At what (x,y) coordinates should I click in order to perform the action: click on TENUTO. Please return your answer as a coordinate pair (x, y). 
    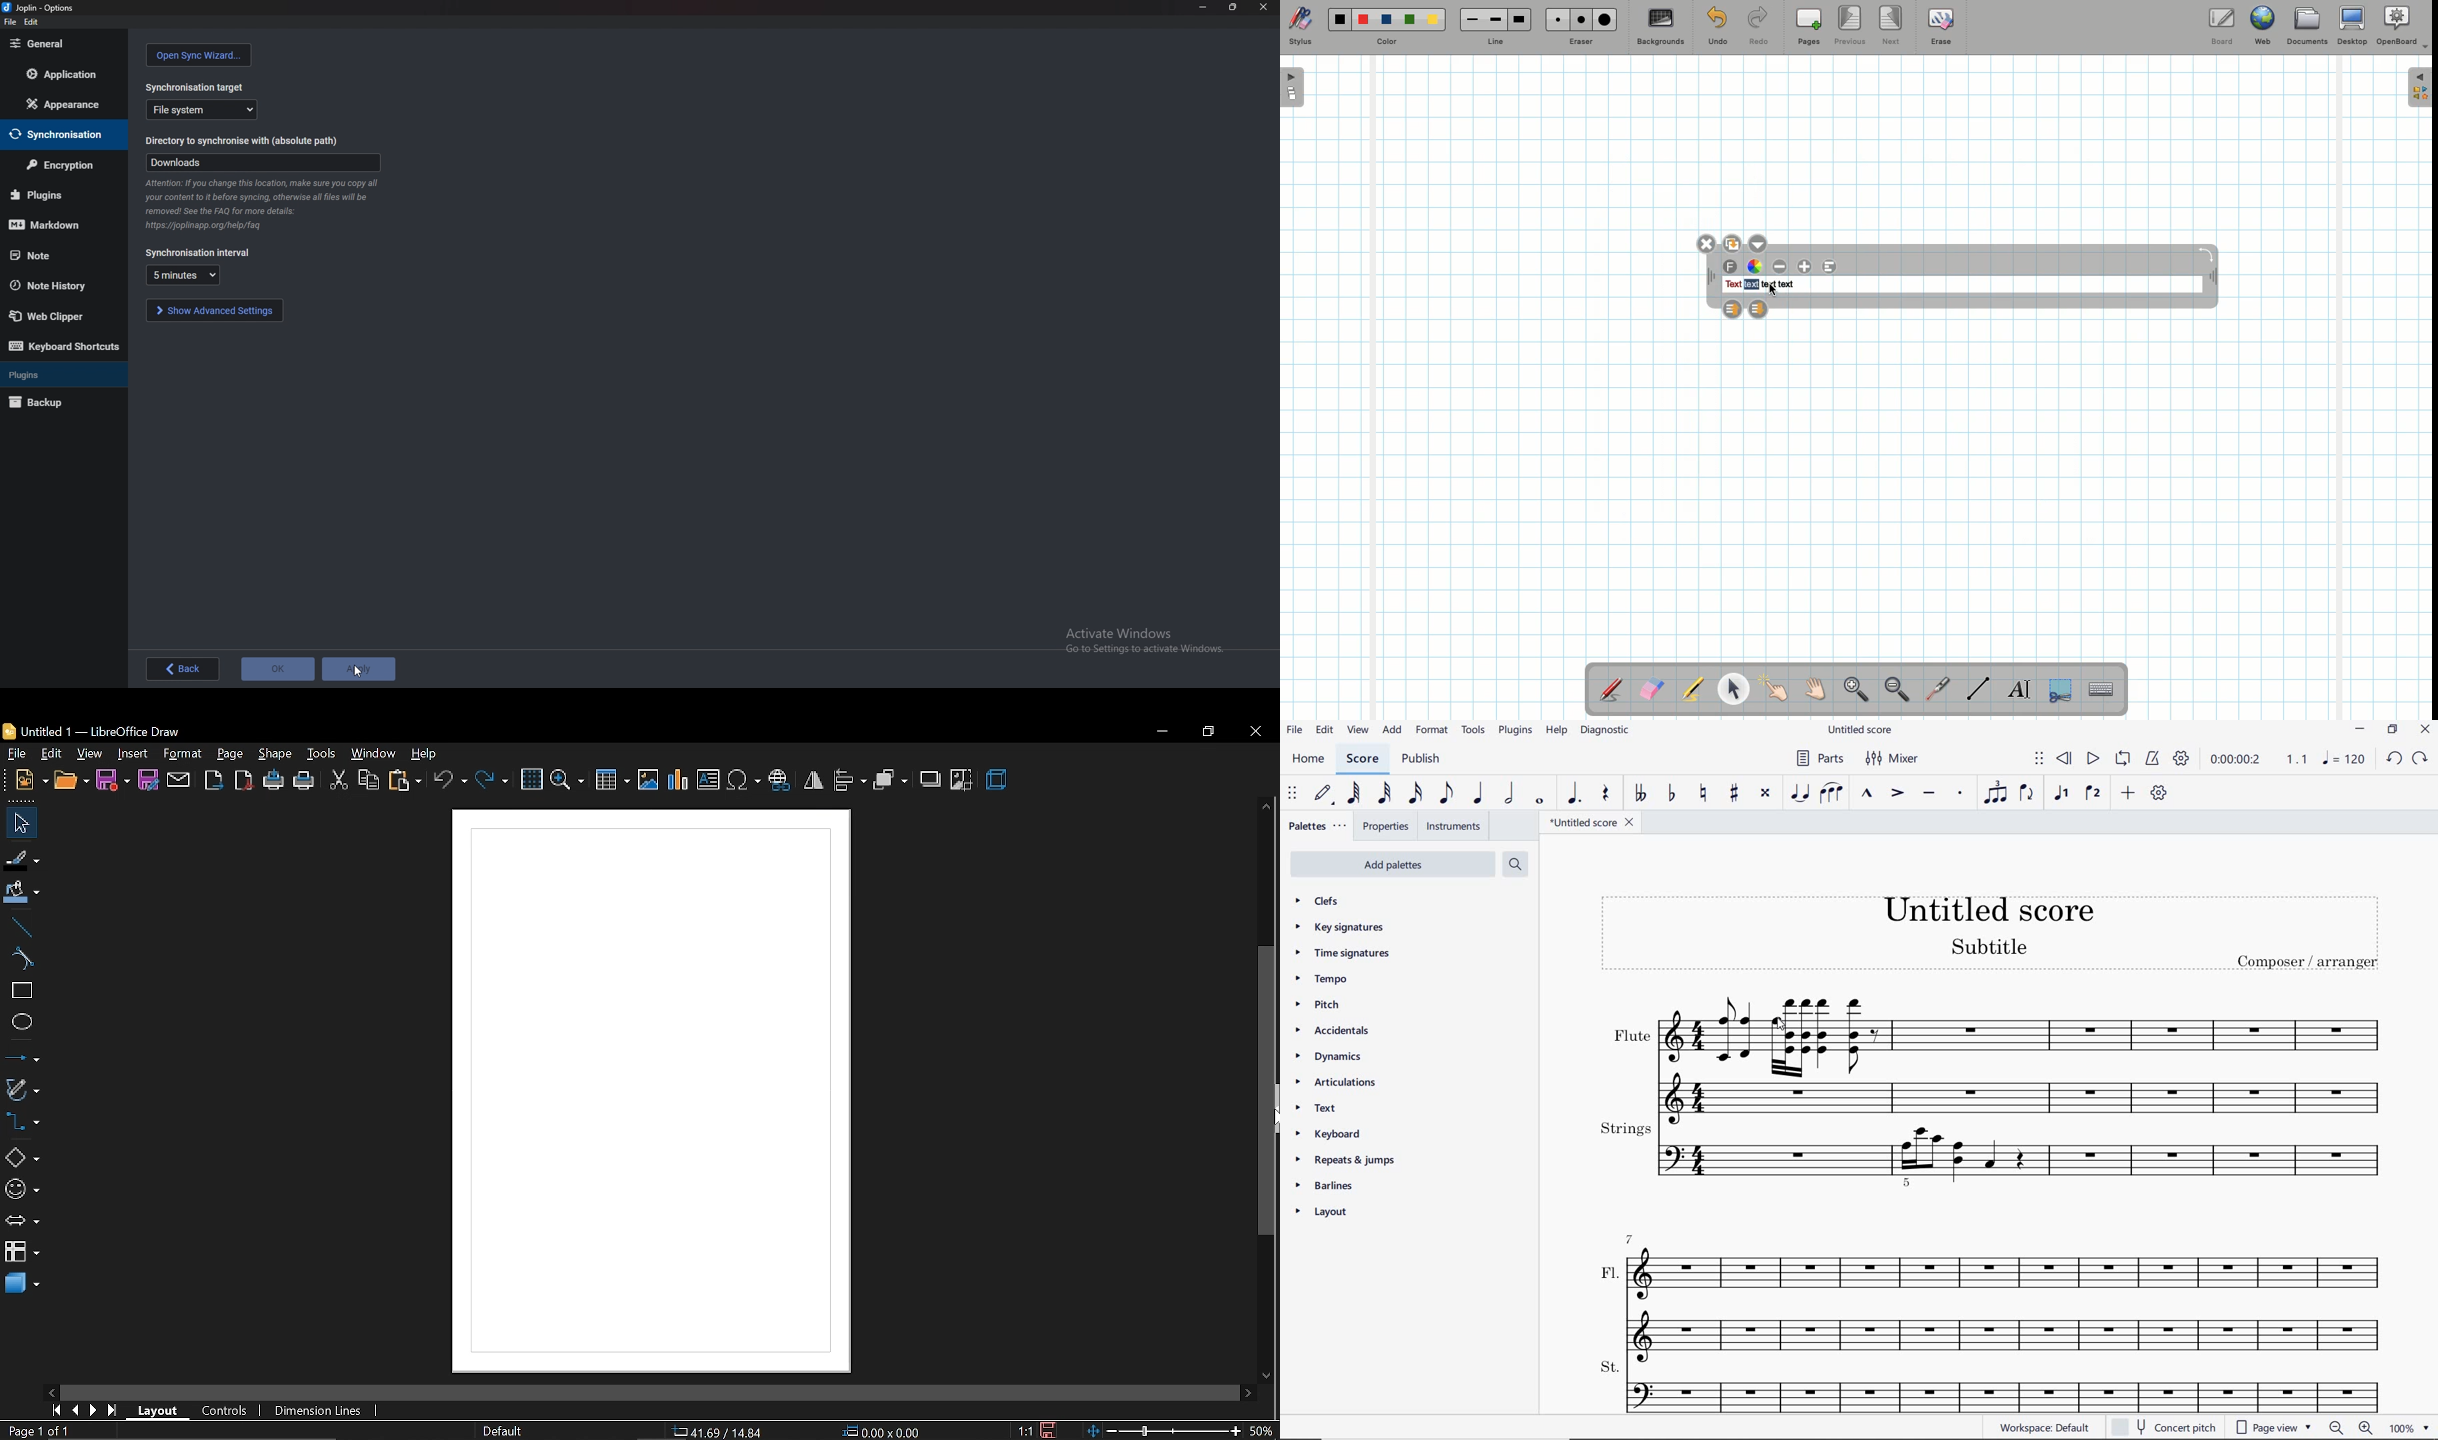
    Looking at the image, I should click on (1931, 794).